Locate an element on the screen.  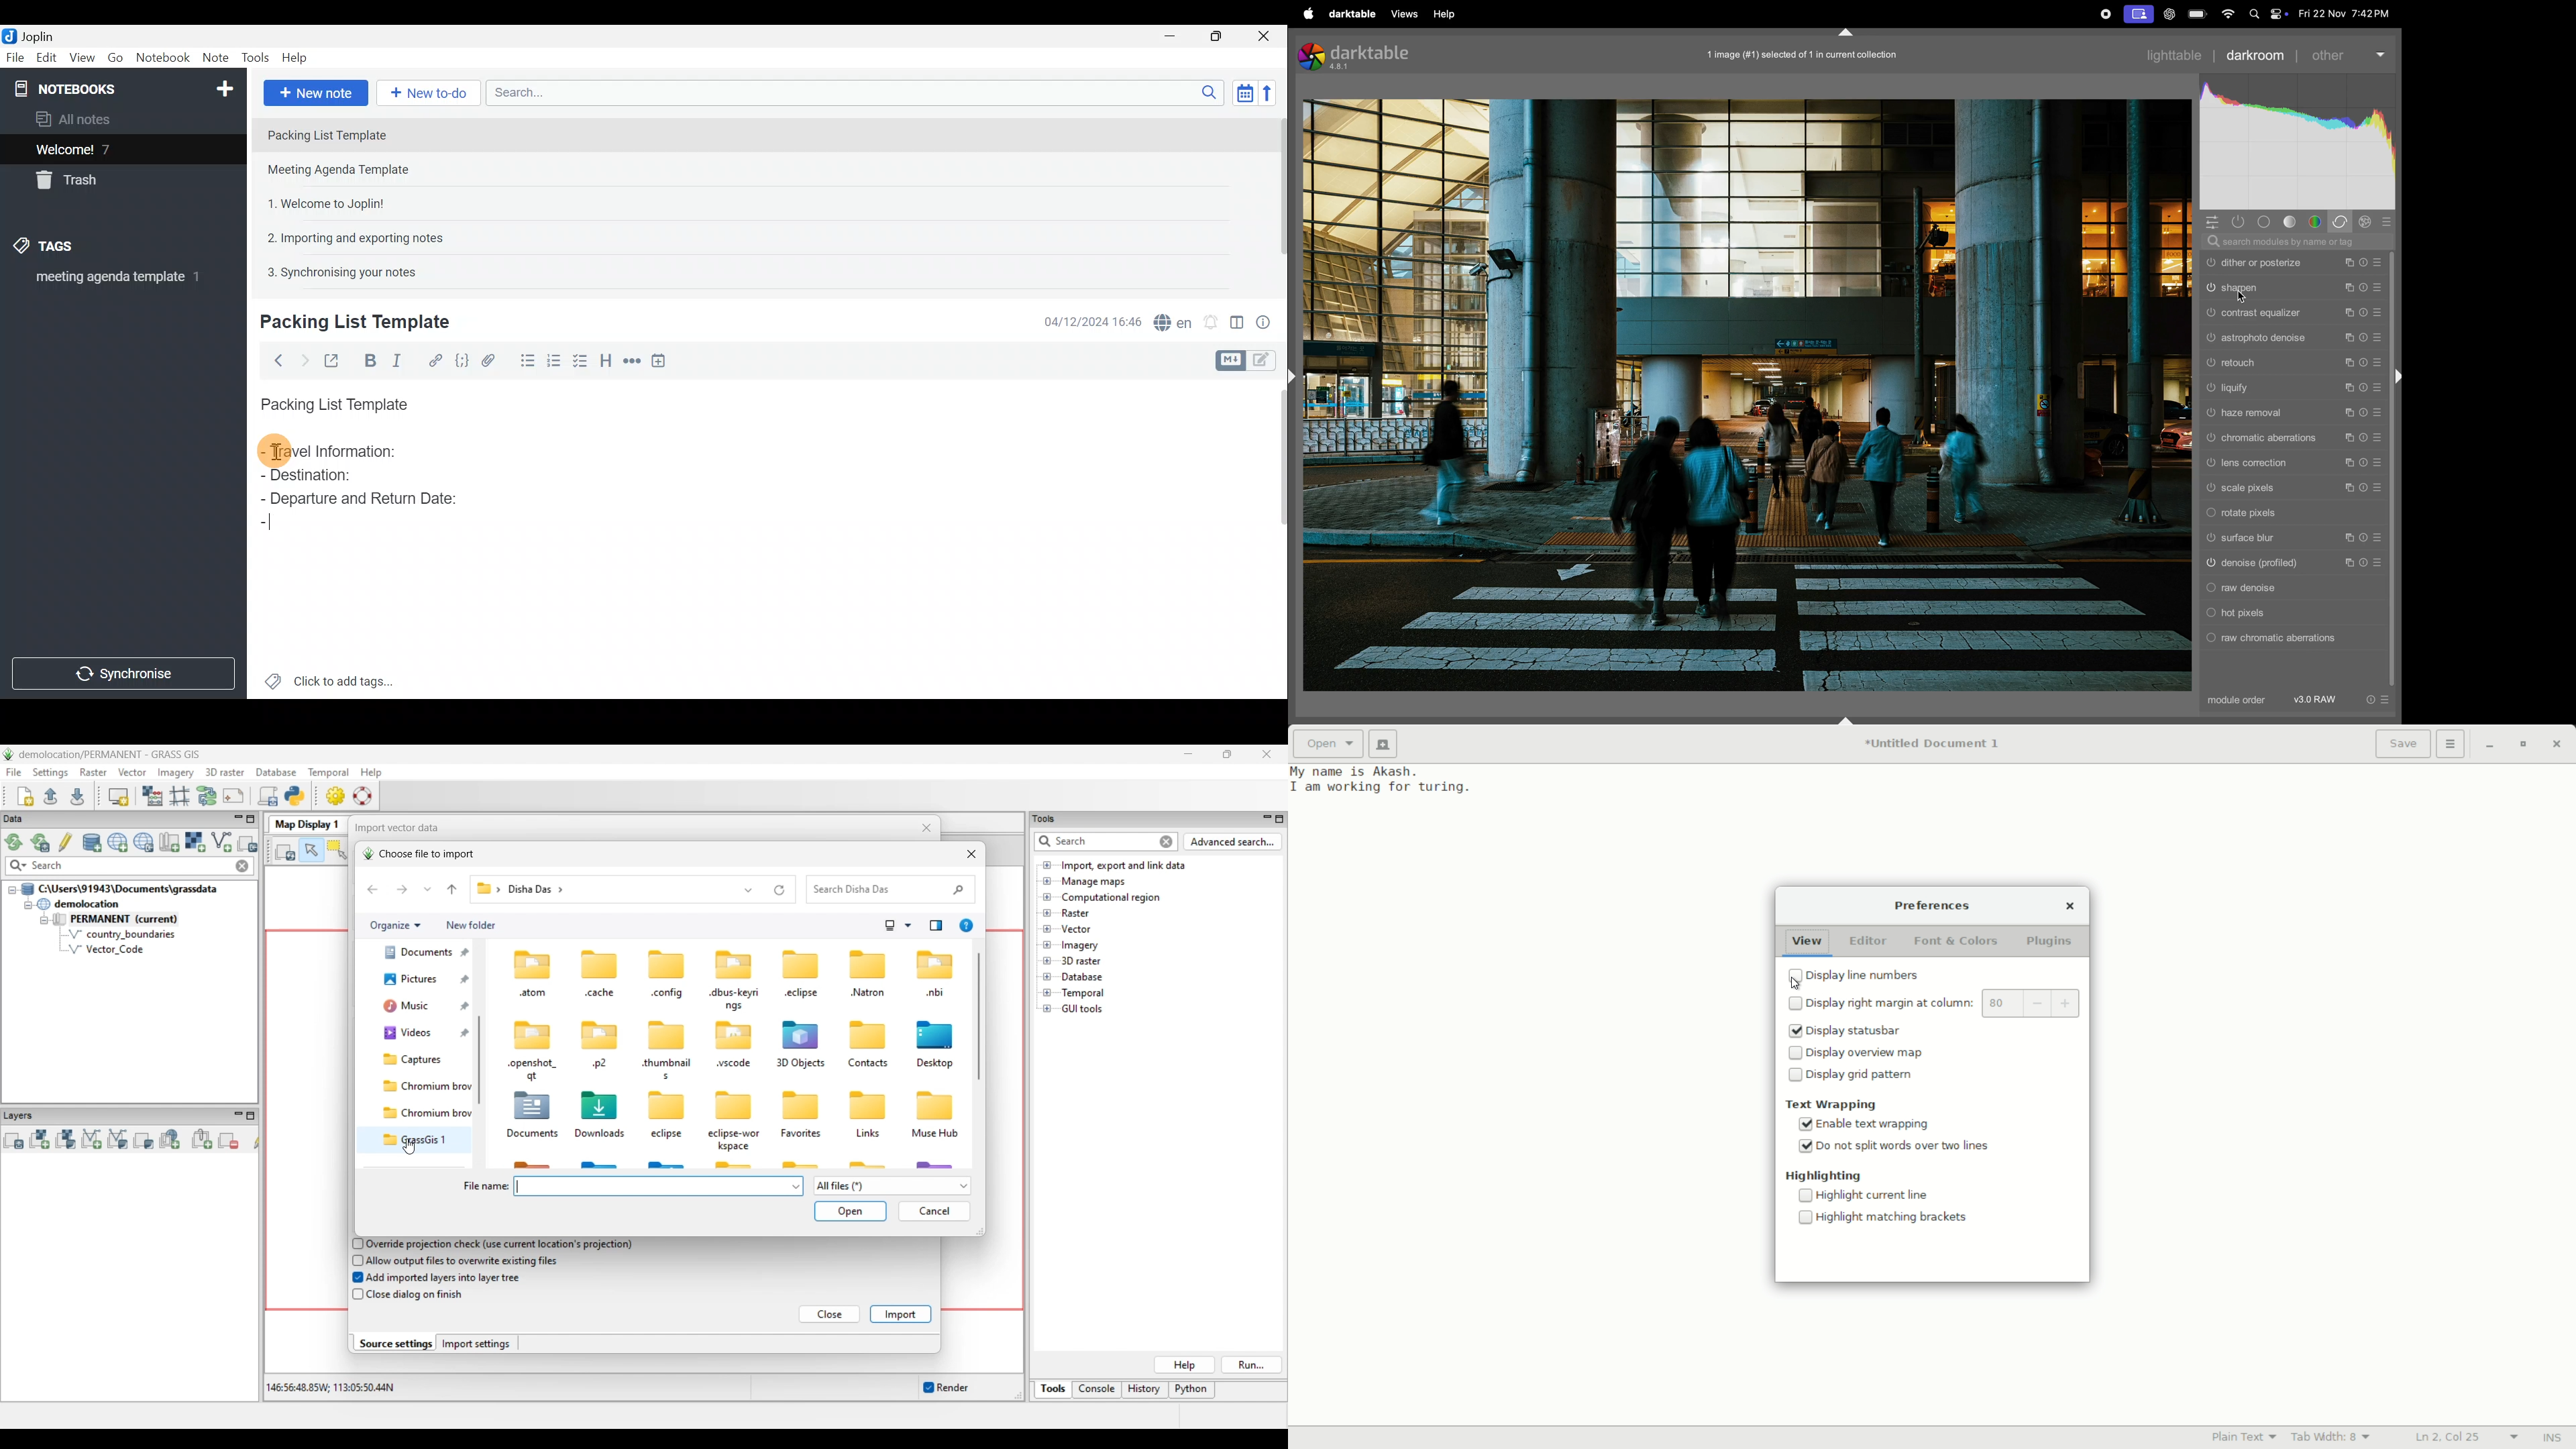
Hyperlink is located at coordinates (433, 359).